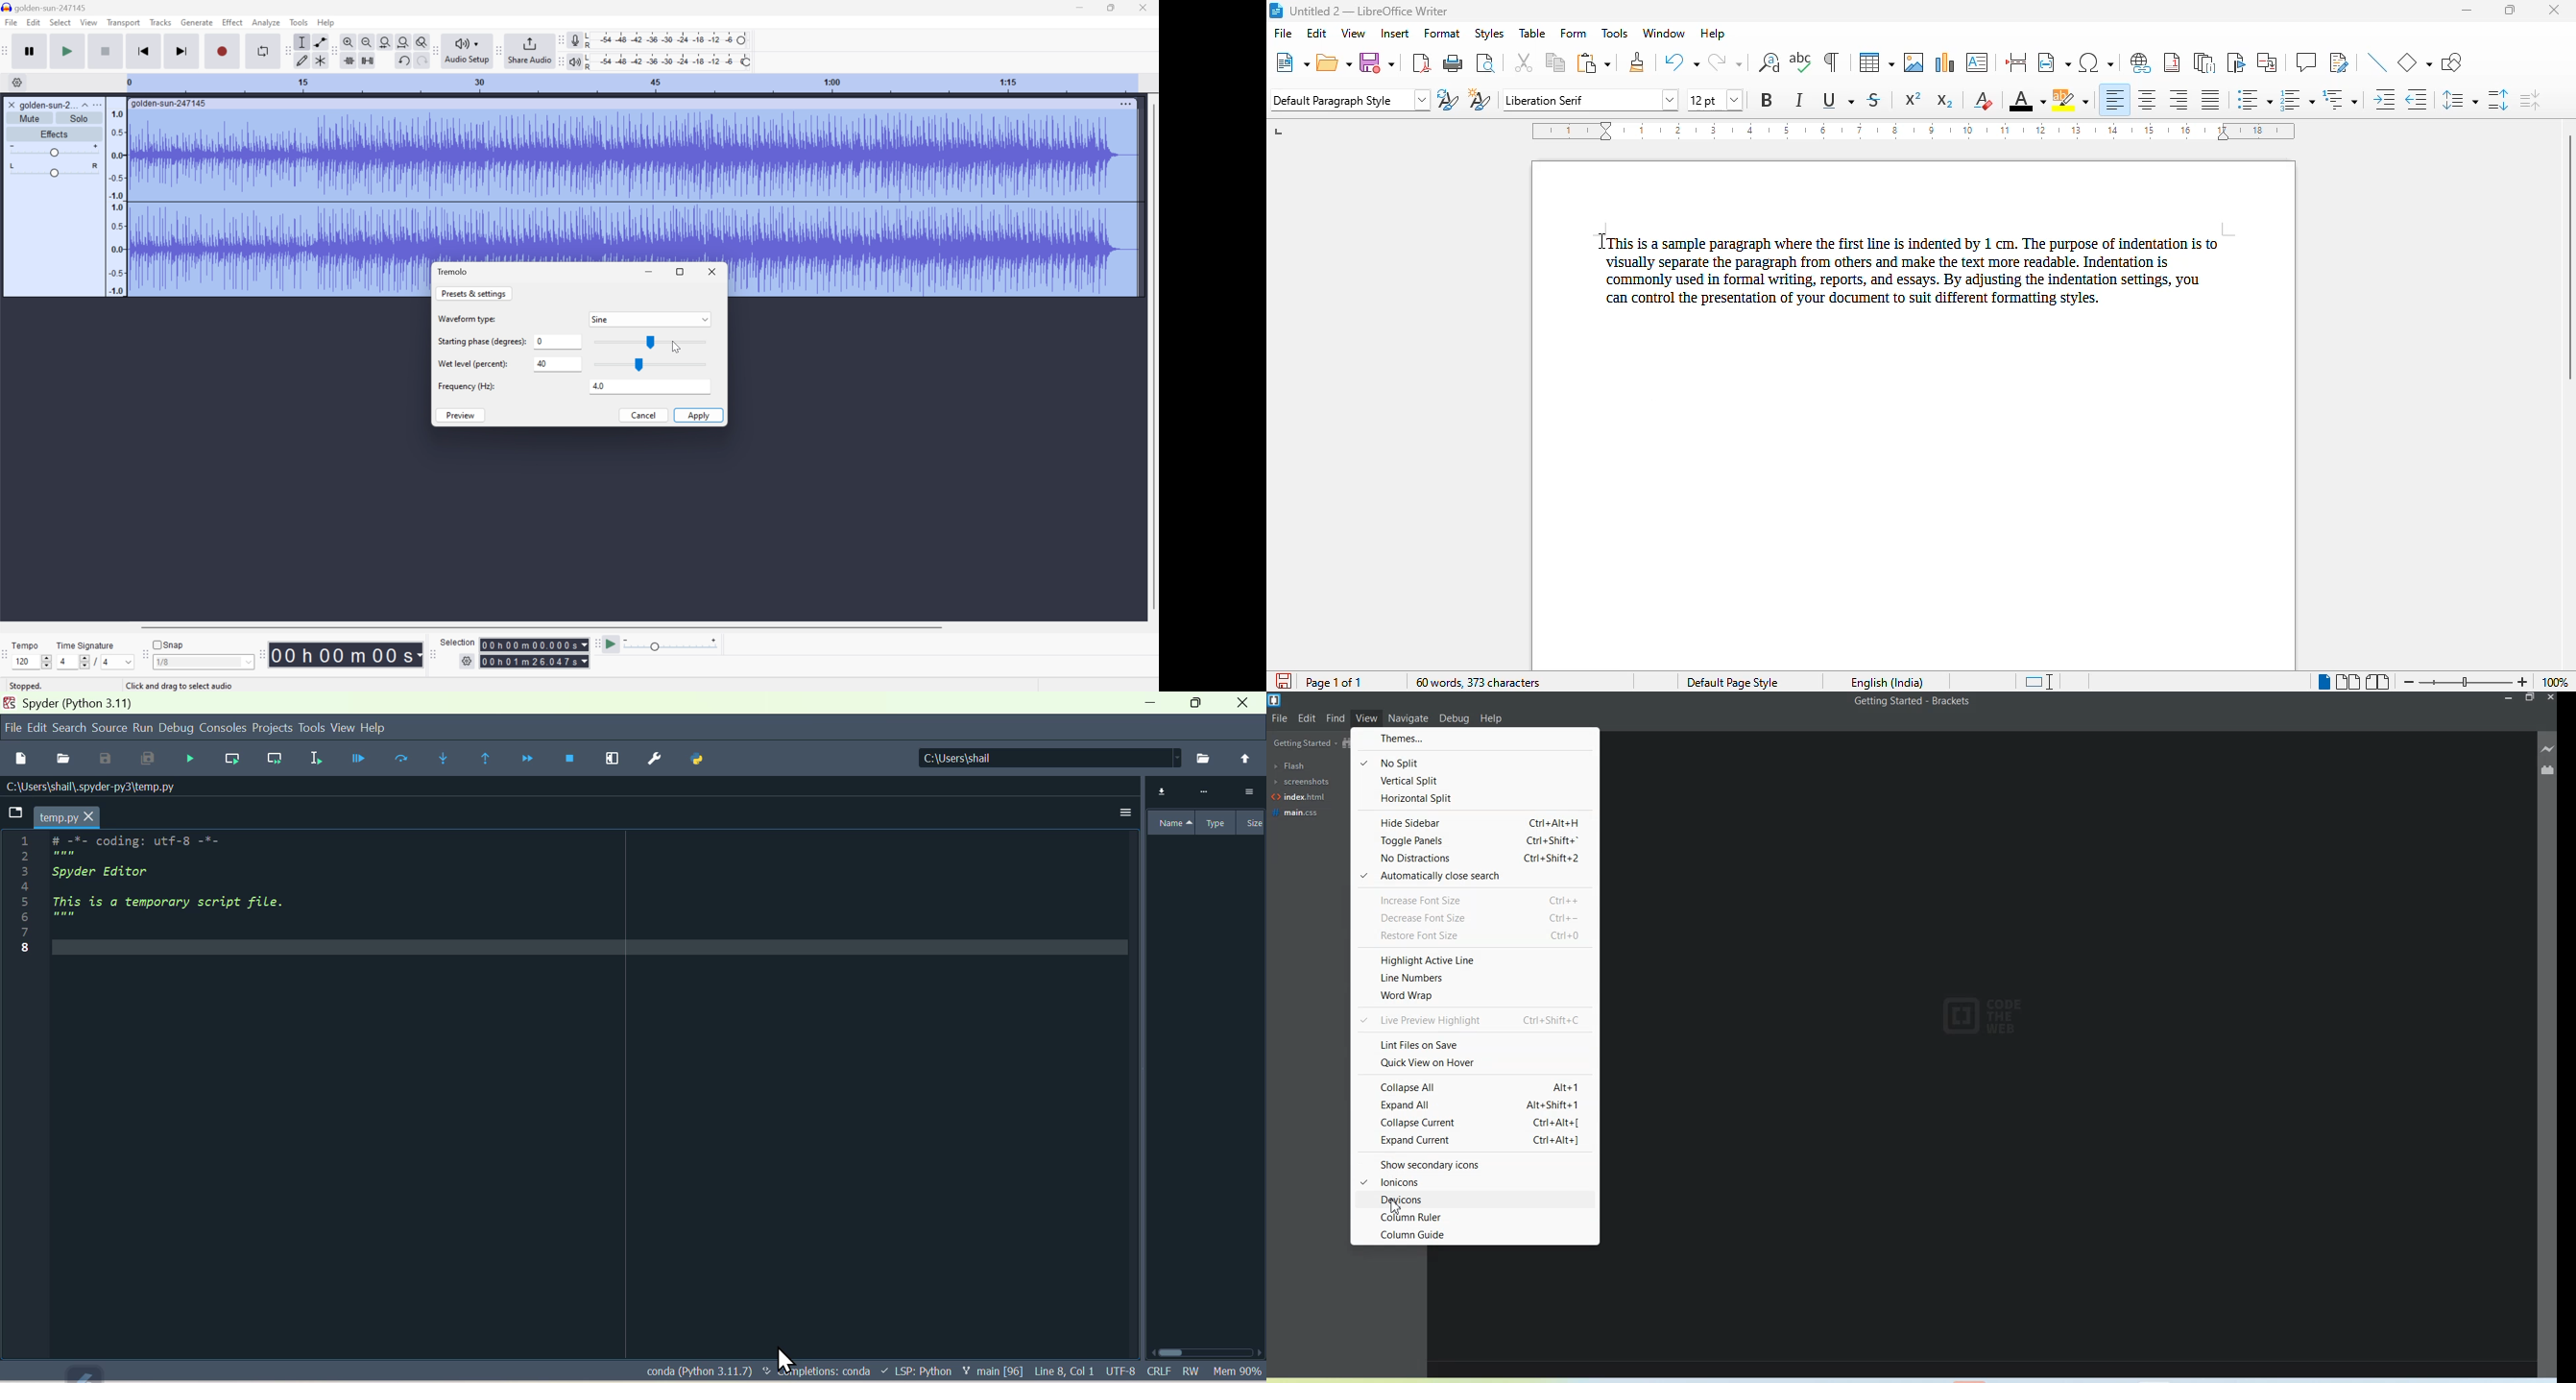  Describe the element at coordinates (1913, 98) in the screenshot. I see `superscript` at that location.